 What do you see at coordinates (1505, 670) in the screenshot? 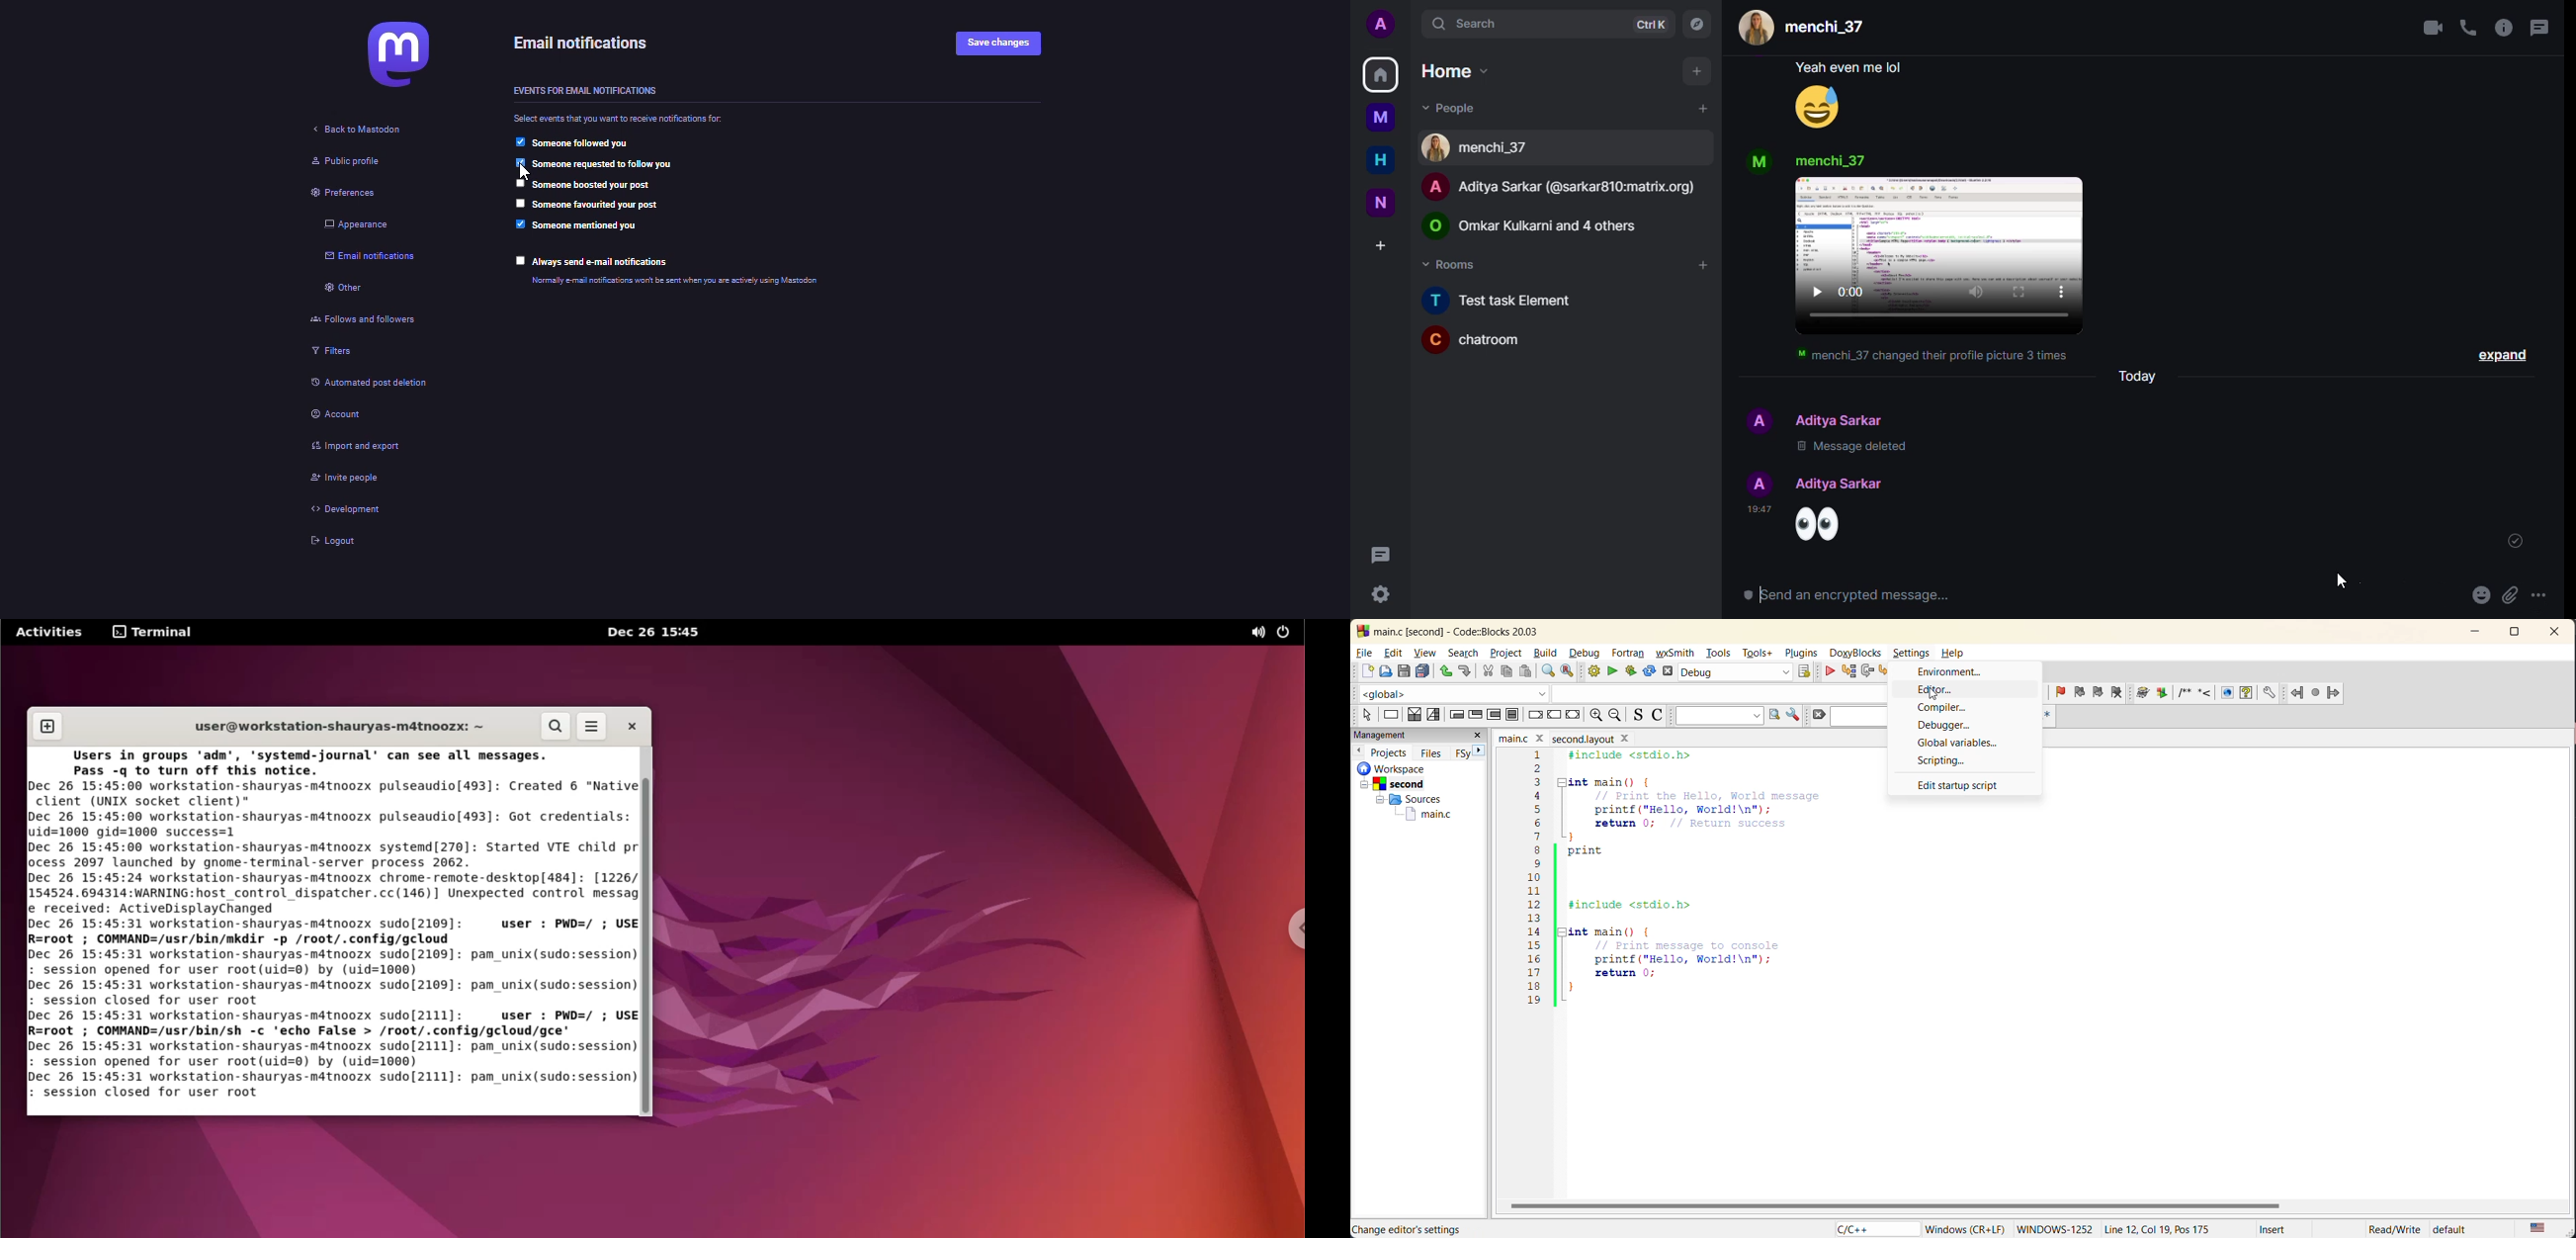
I see `copy` at bounding box center [1505, 670].